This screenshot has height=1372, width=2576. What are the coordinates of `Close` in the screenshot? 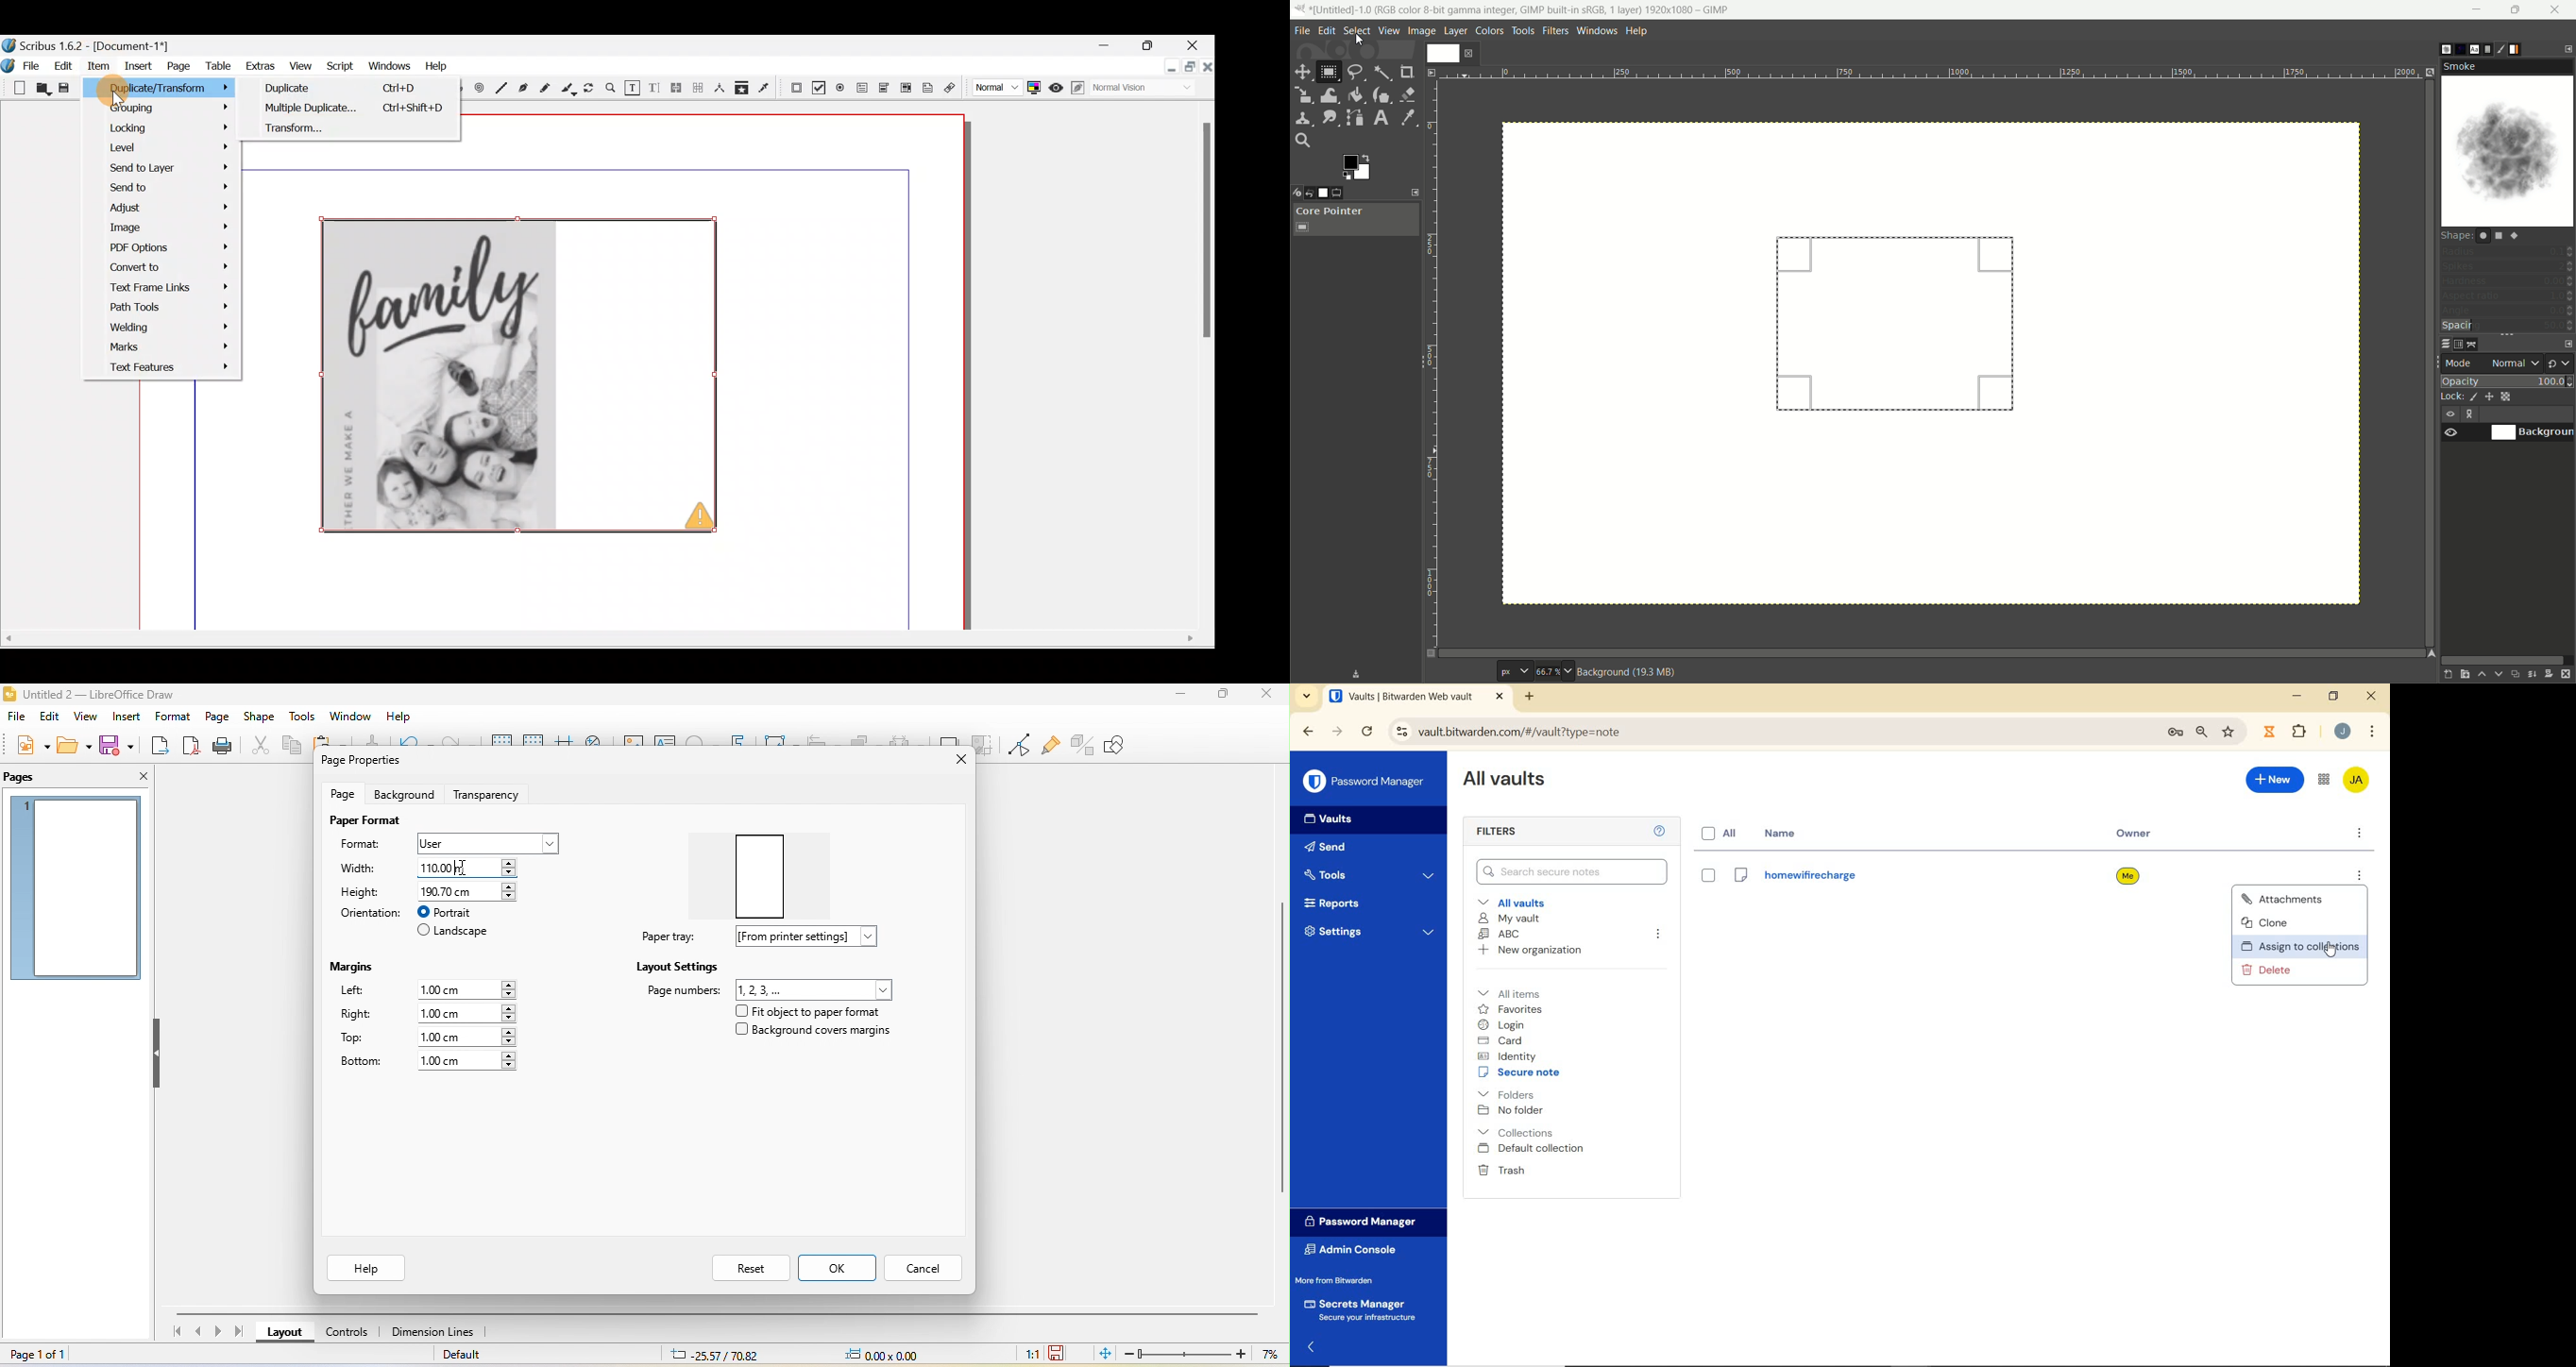 It's located at (1207, 73).